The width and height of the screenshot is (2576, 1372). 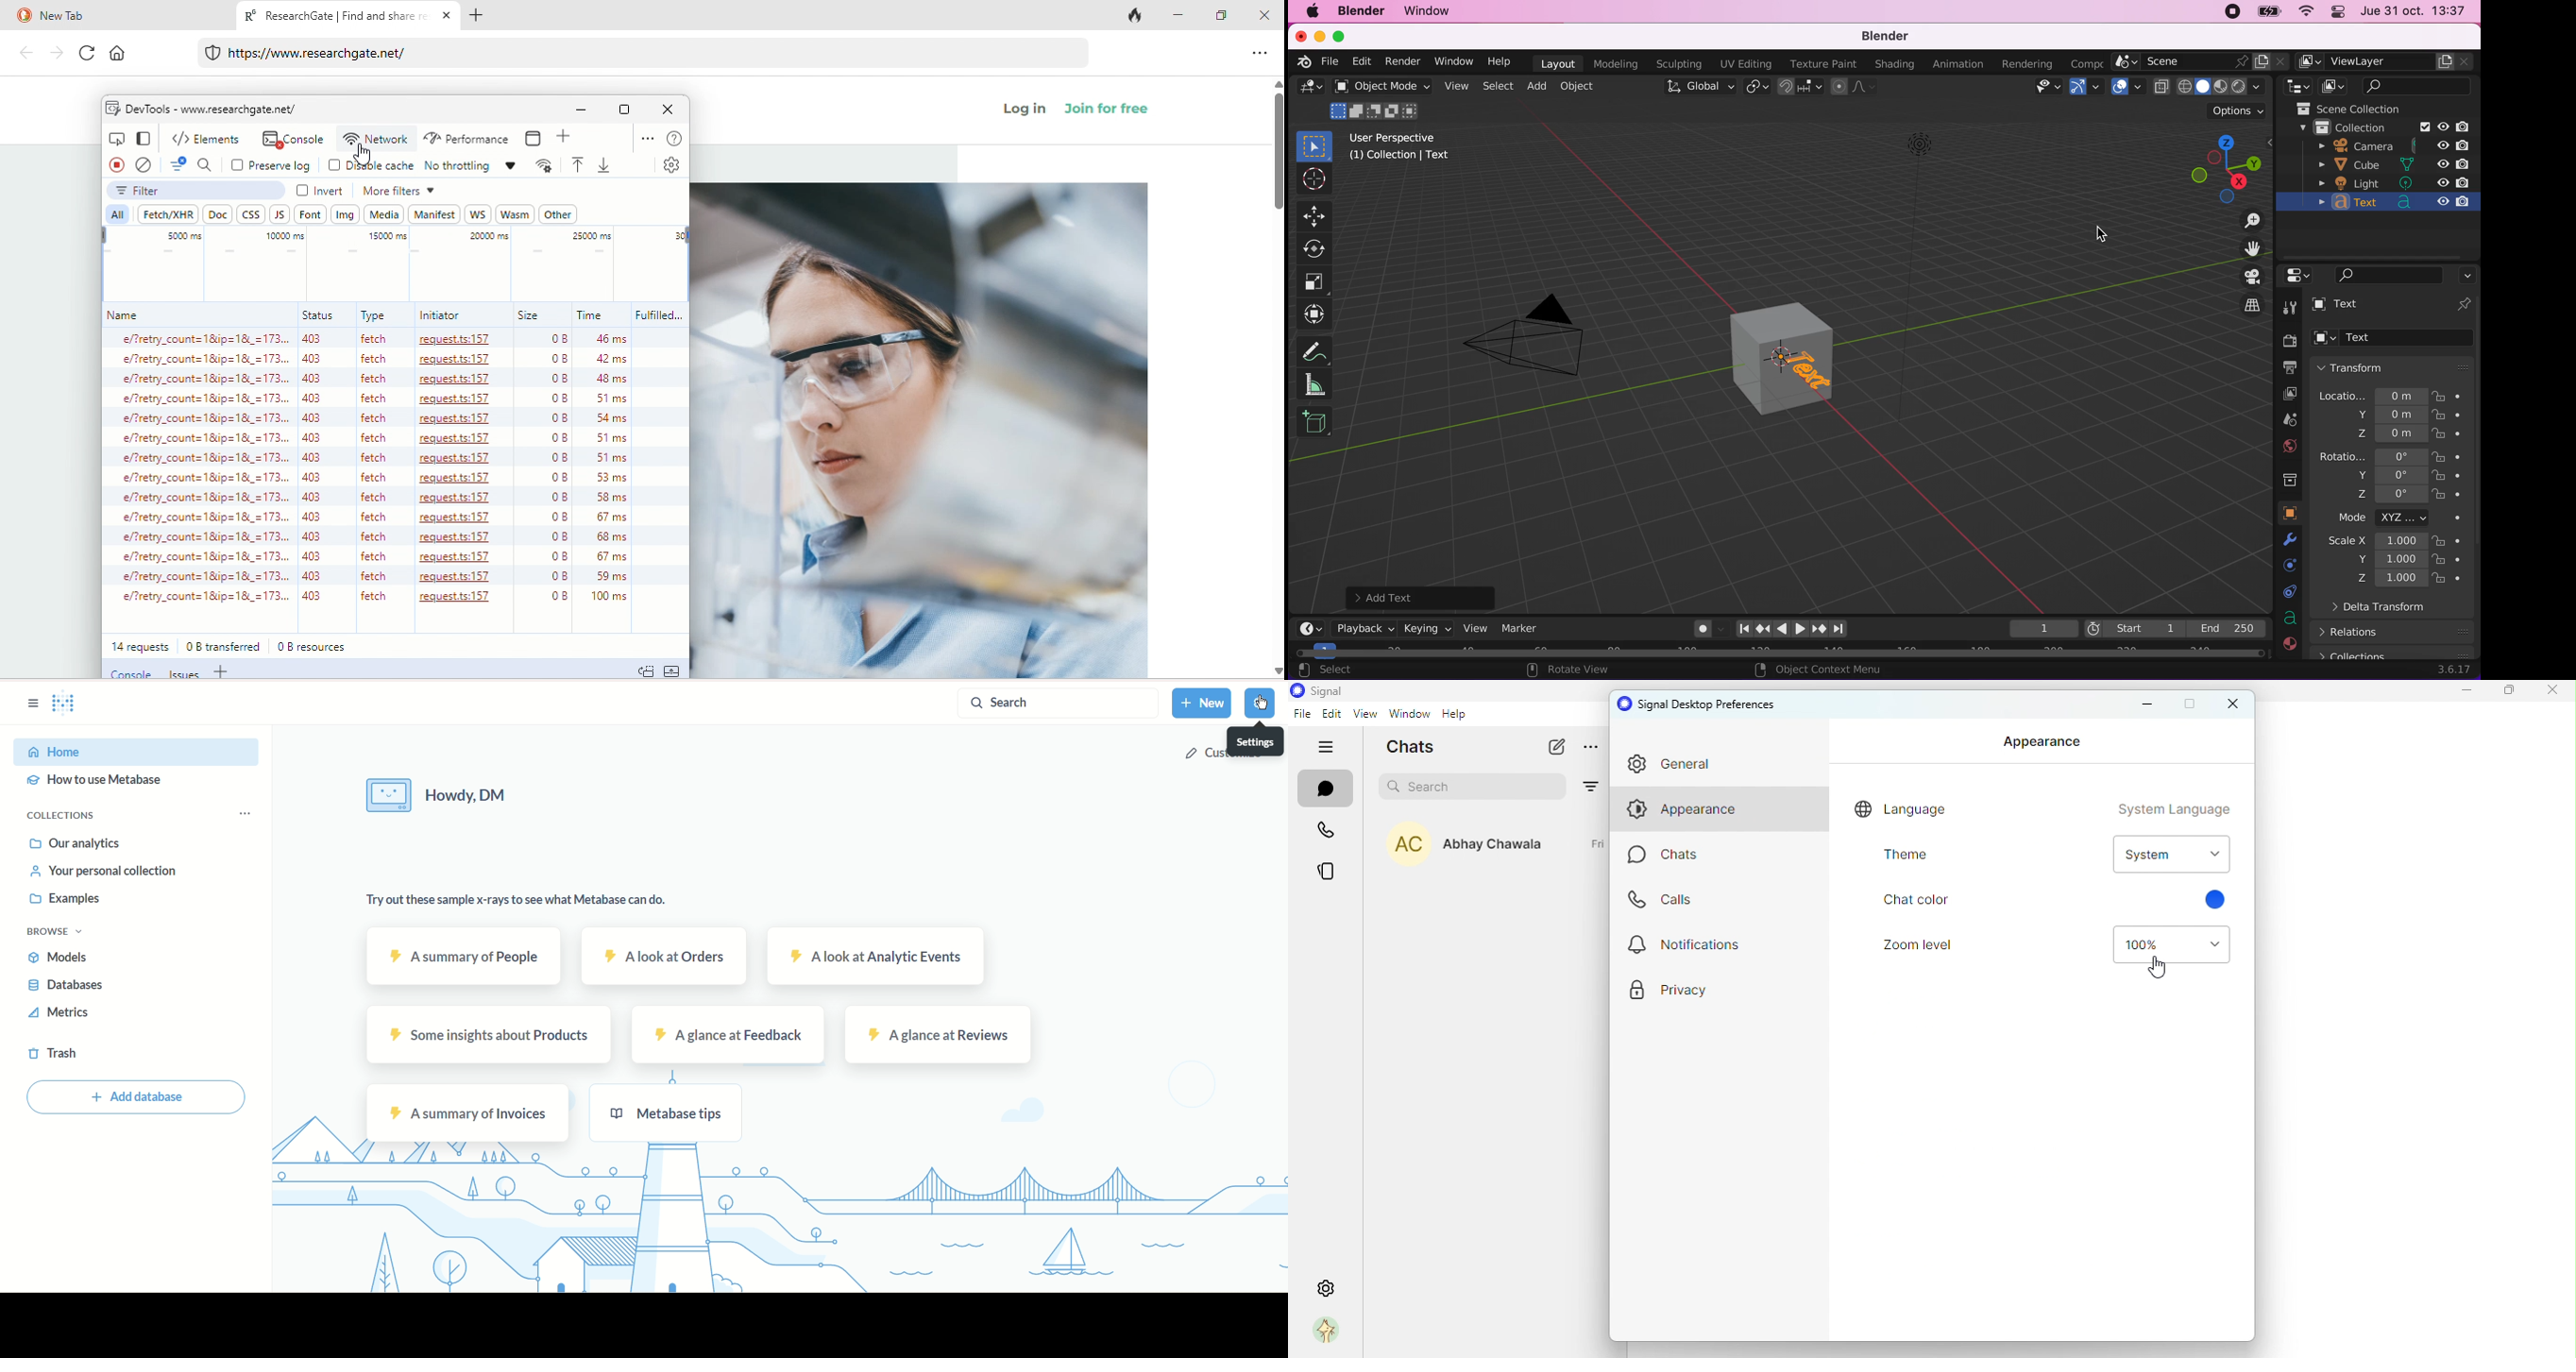 What do you see at coordinates (592, 237) in the screenshot?
I see `25000 ms` at bounding box center [592, 237].